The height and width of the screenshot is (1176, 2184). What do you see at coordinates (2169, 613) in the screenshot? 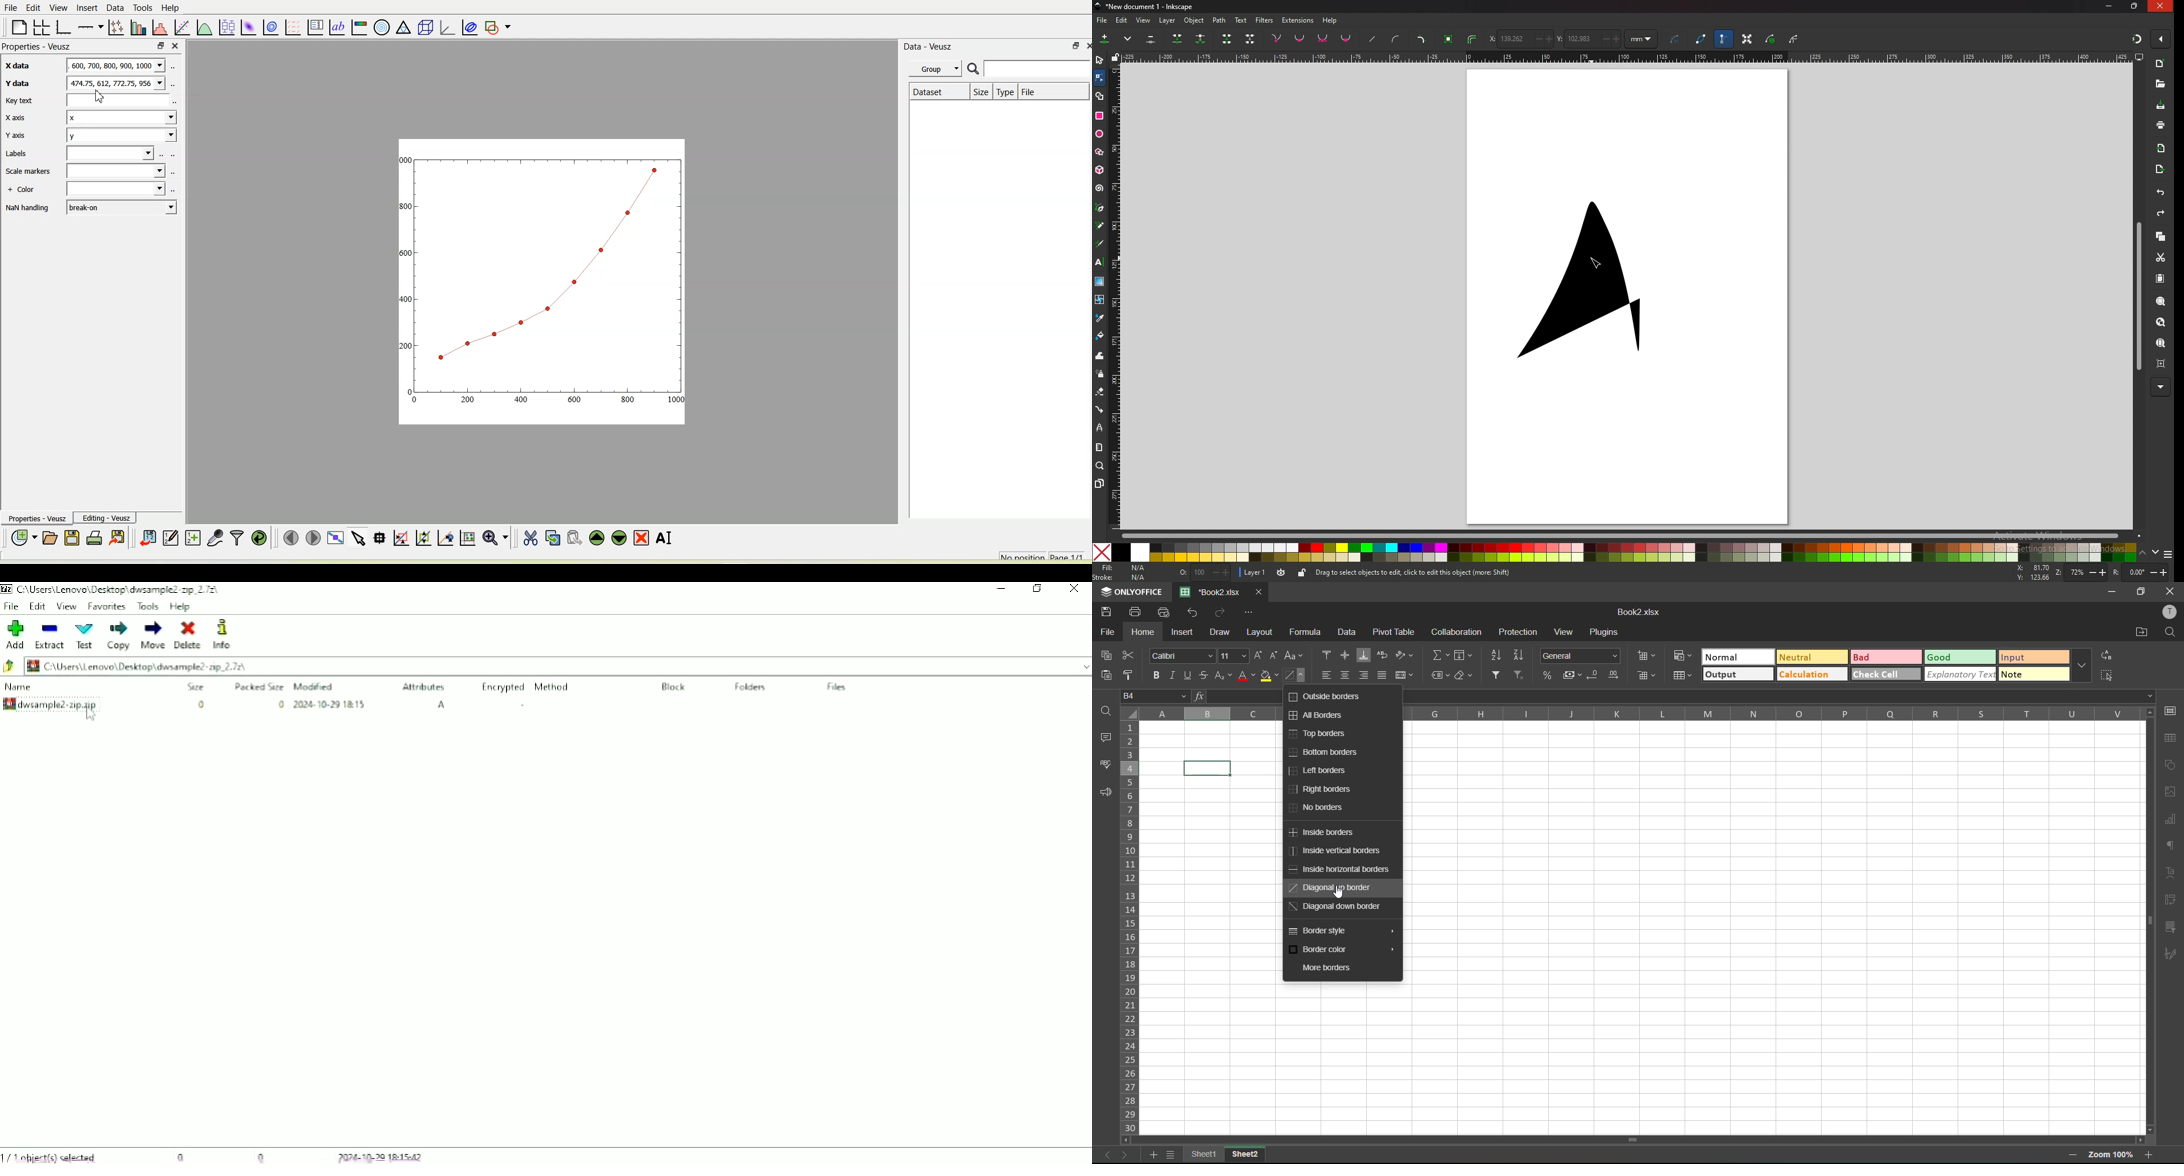
I see `profile` at bounding box center [2169, 613].